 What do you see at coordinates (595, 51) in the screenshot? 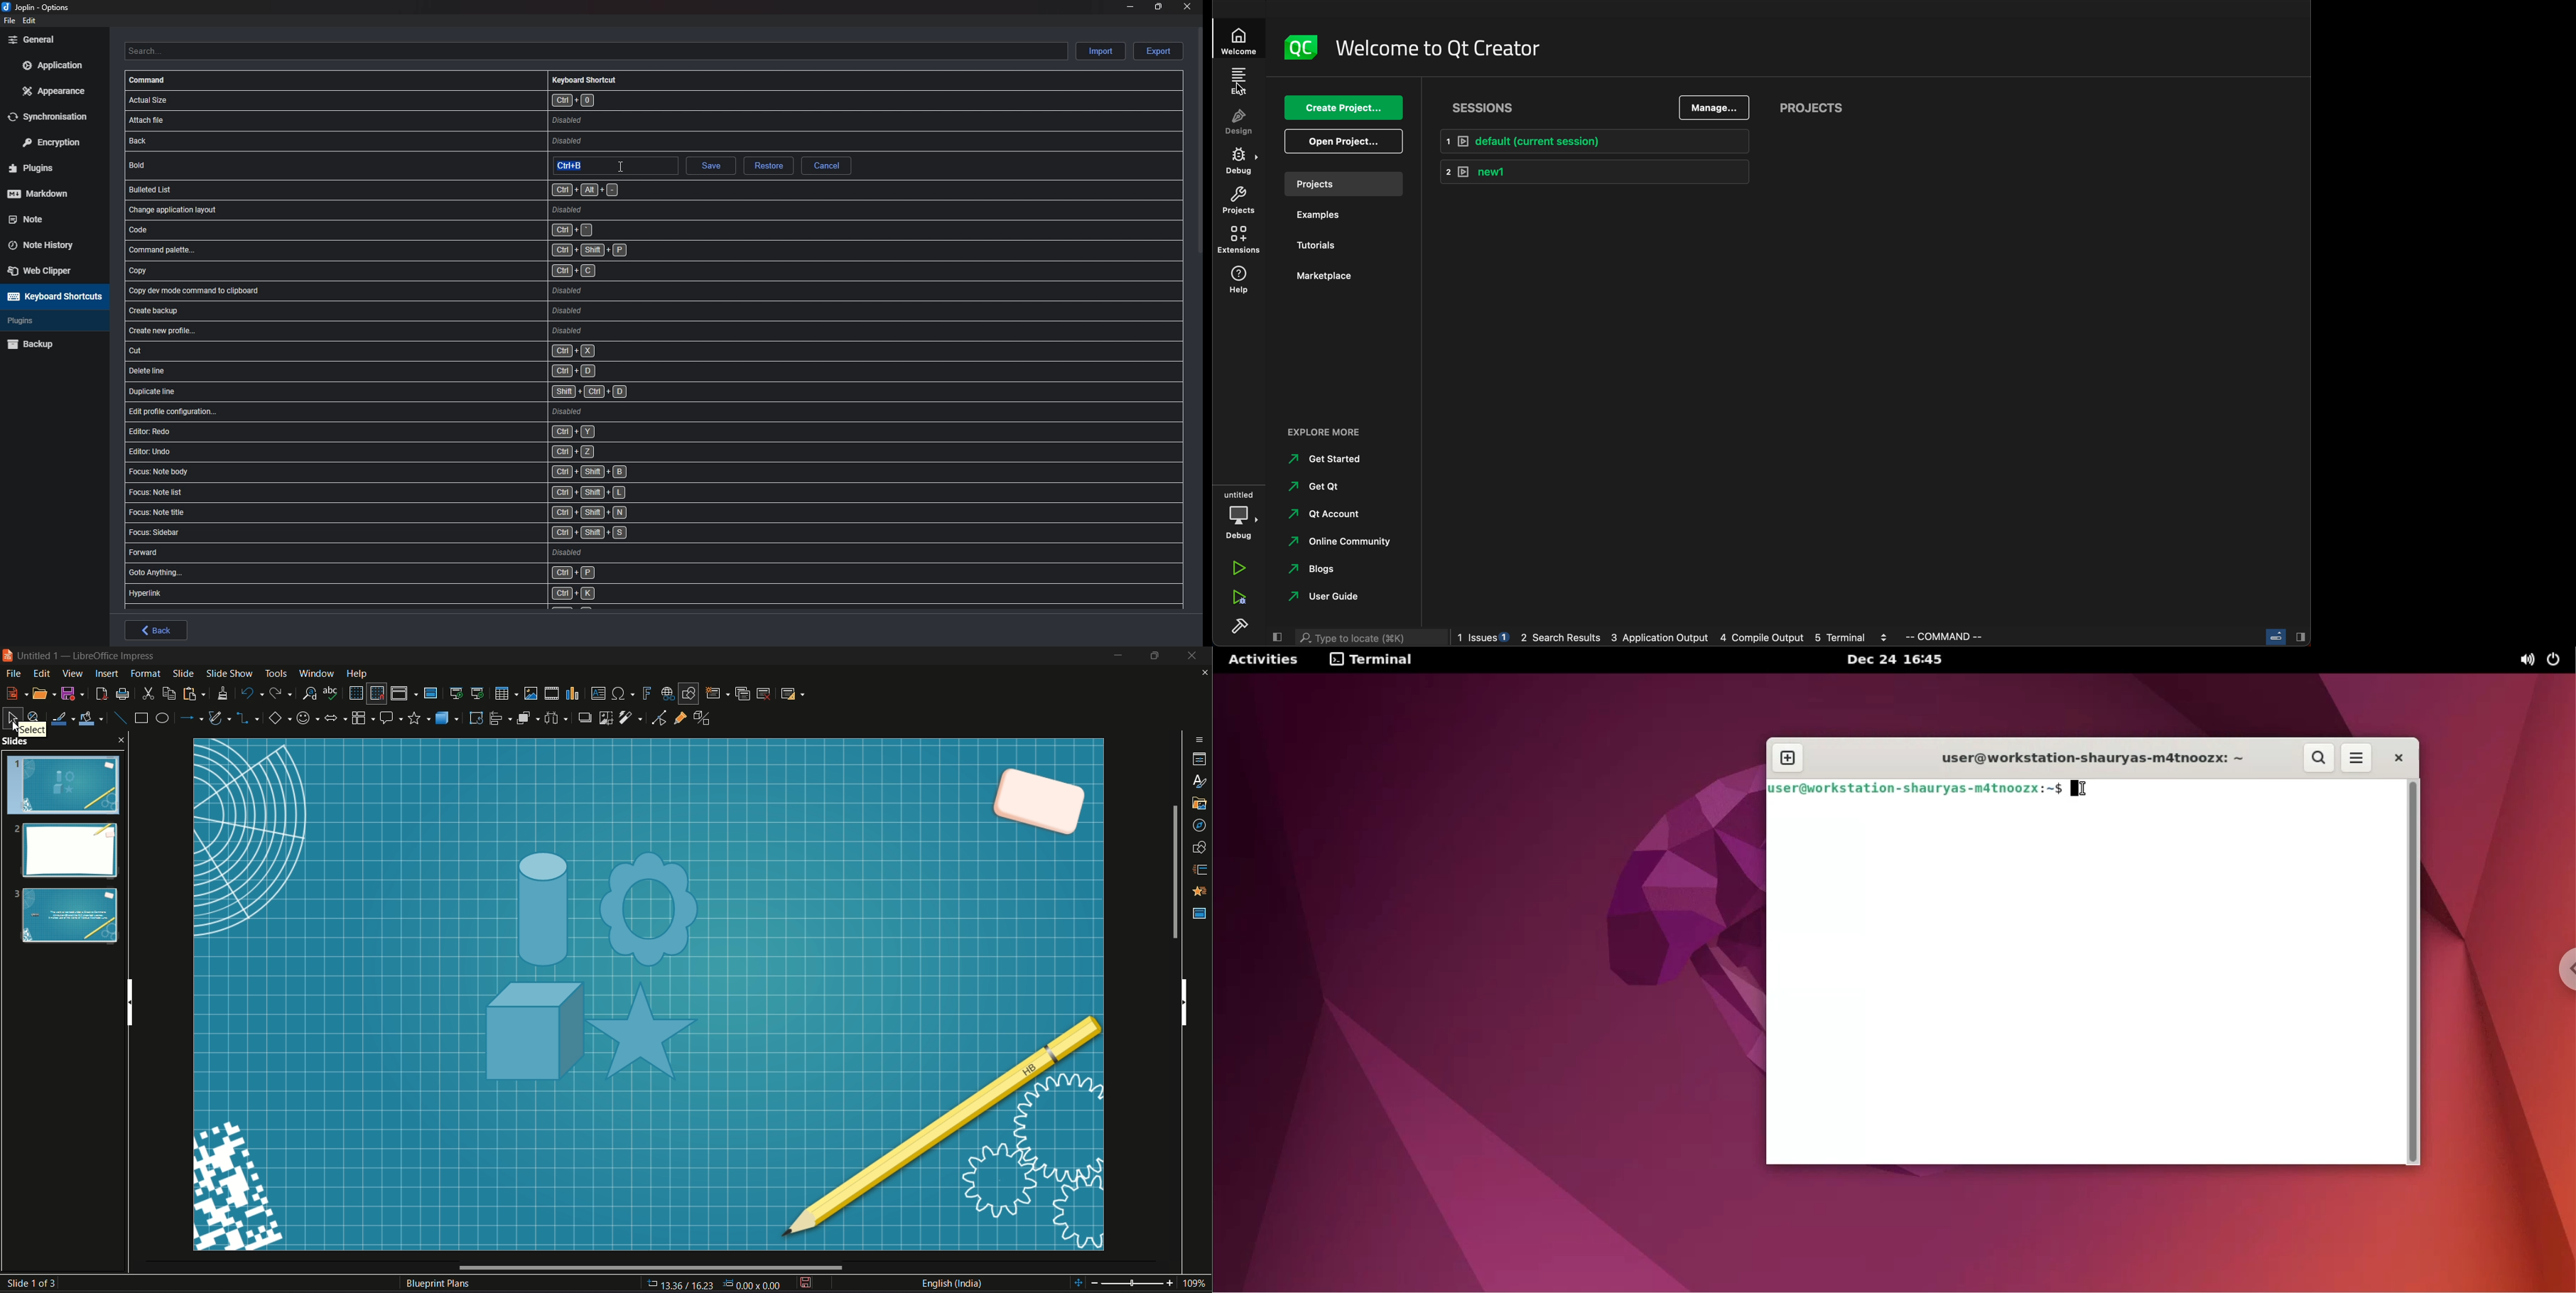
I see `Search shortcuts` at bounding box center [595, 51].